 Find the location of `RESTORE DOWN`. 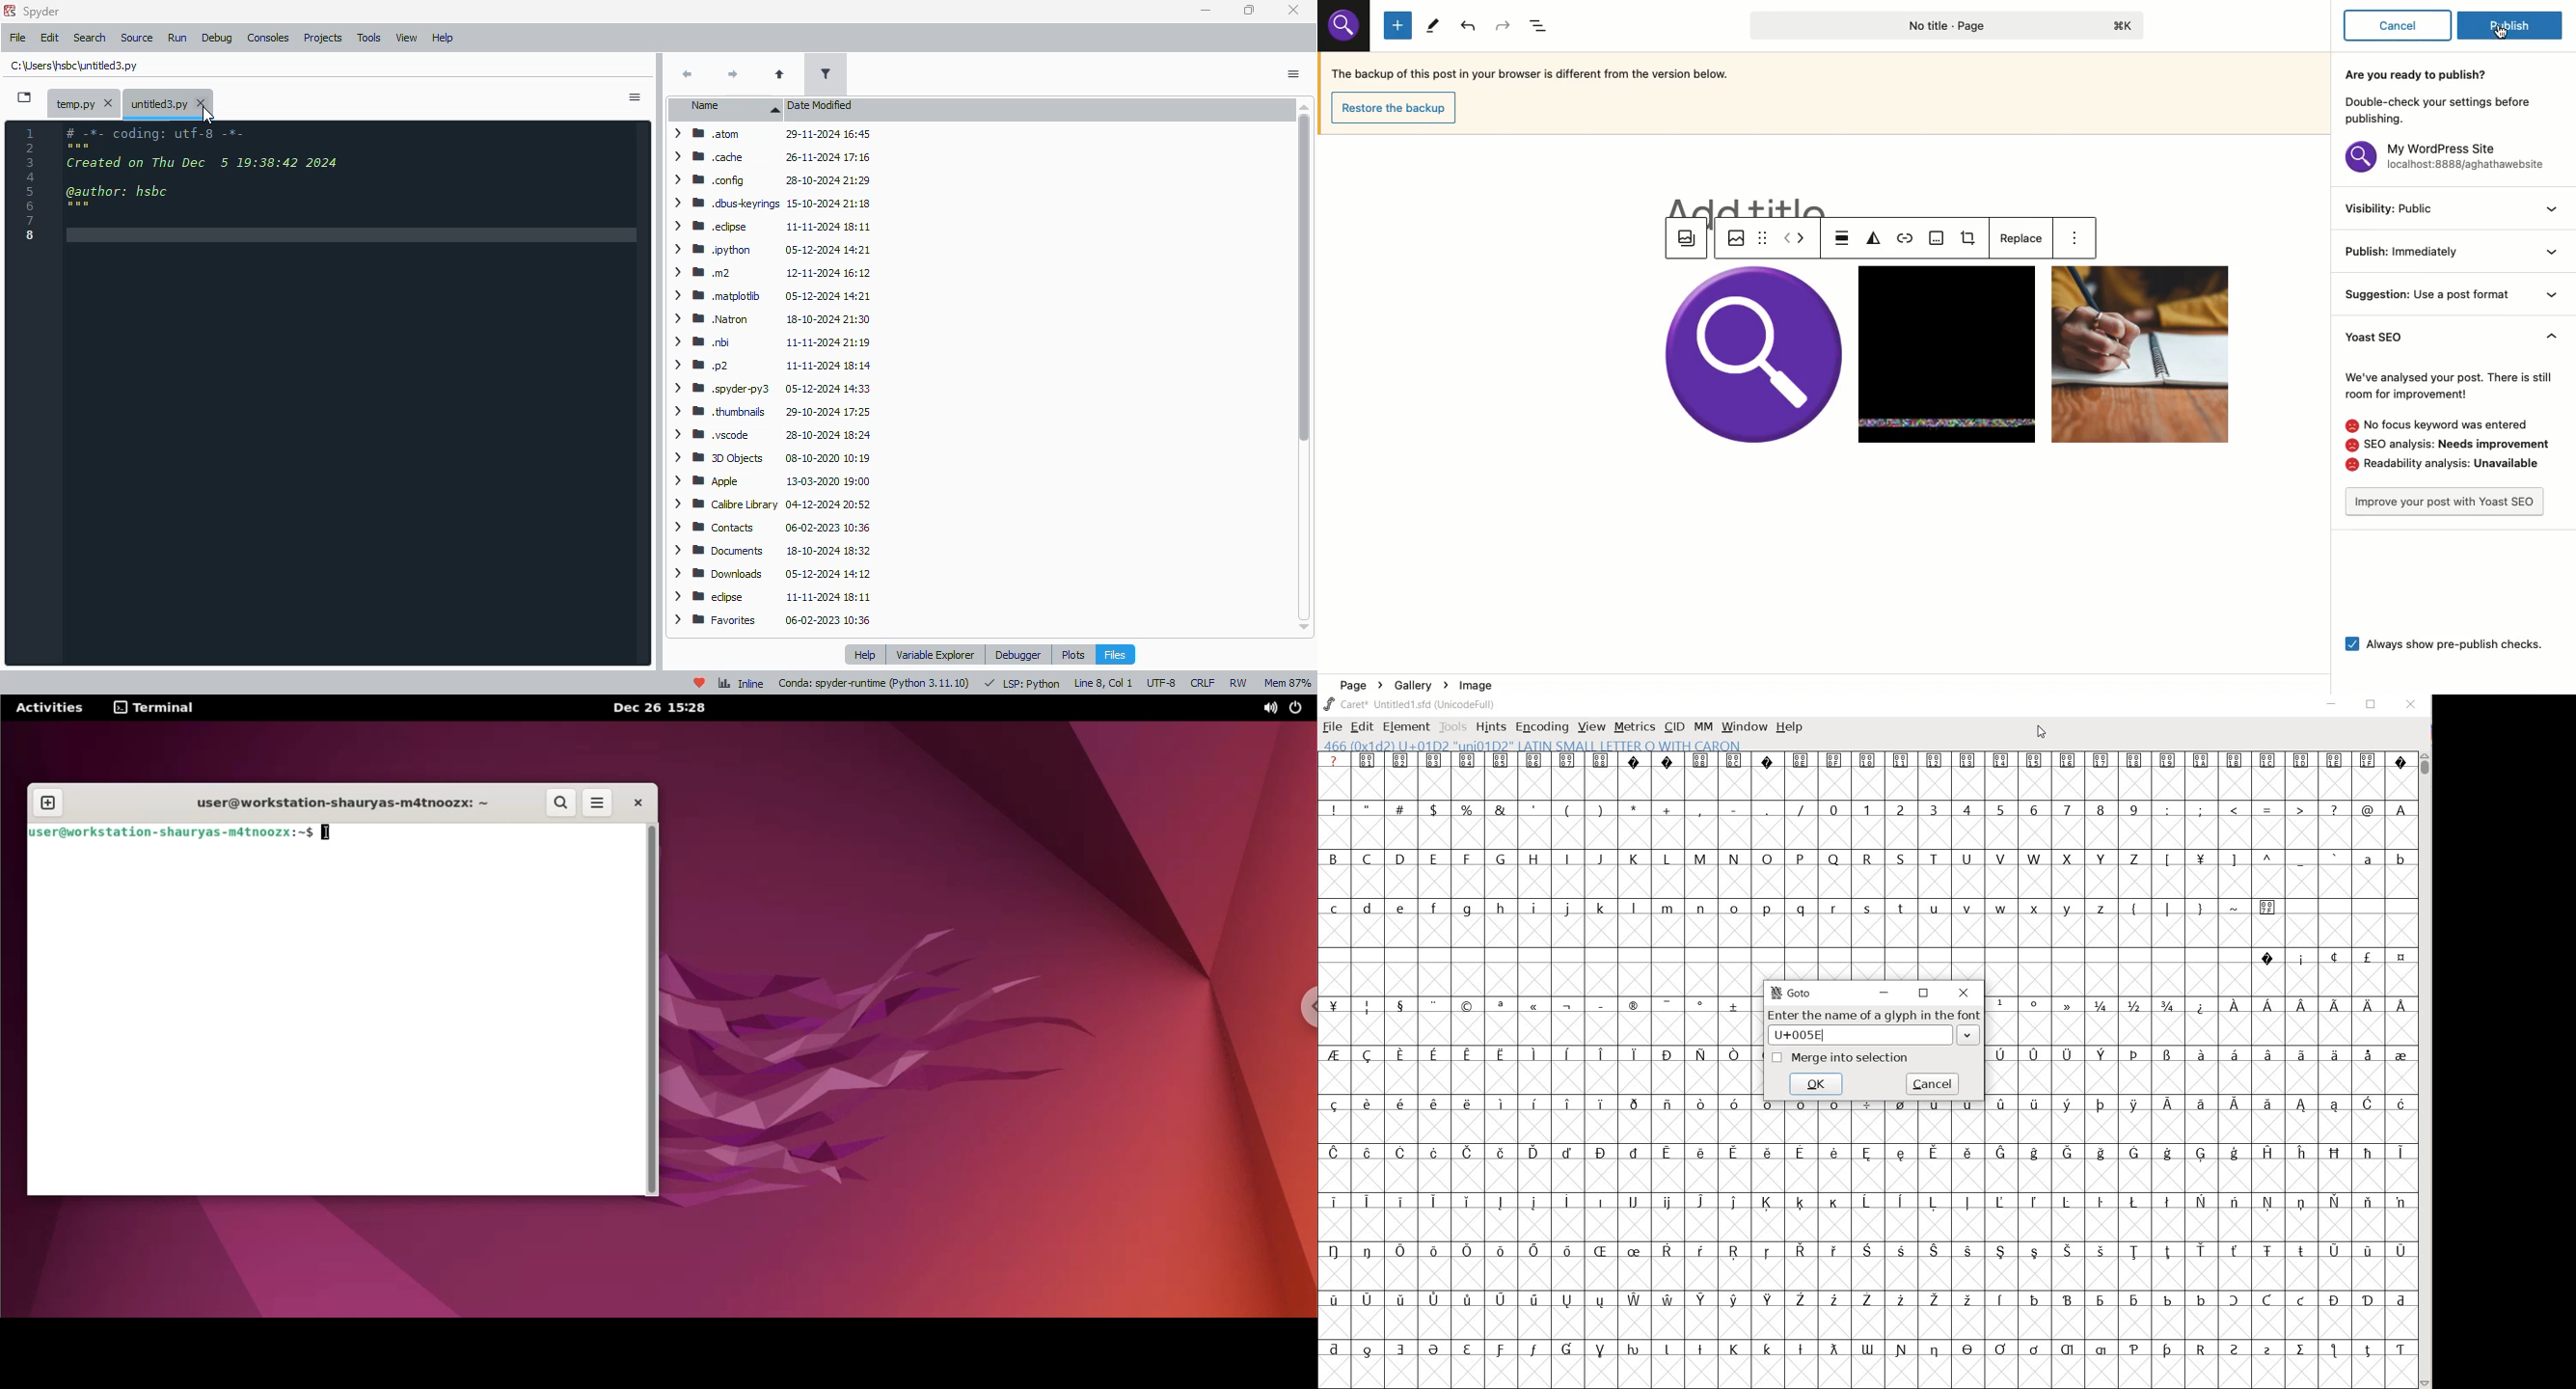

RESTORE DOWN is located at coordinates (1924, 992).